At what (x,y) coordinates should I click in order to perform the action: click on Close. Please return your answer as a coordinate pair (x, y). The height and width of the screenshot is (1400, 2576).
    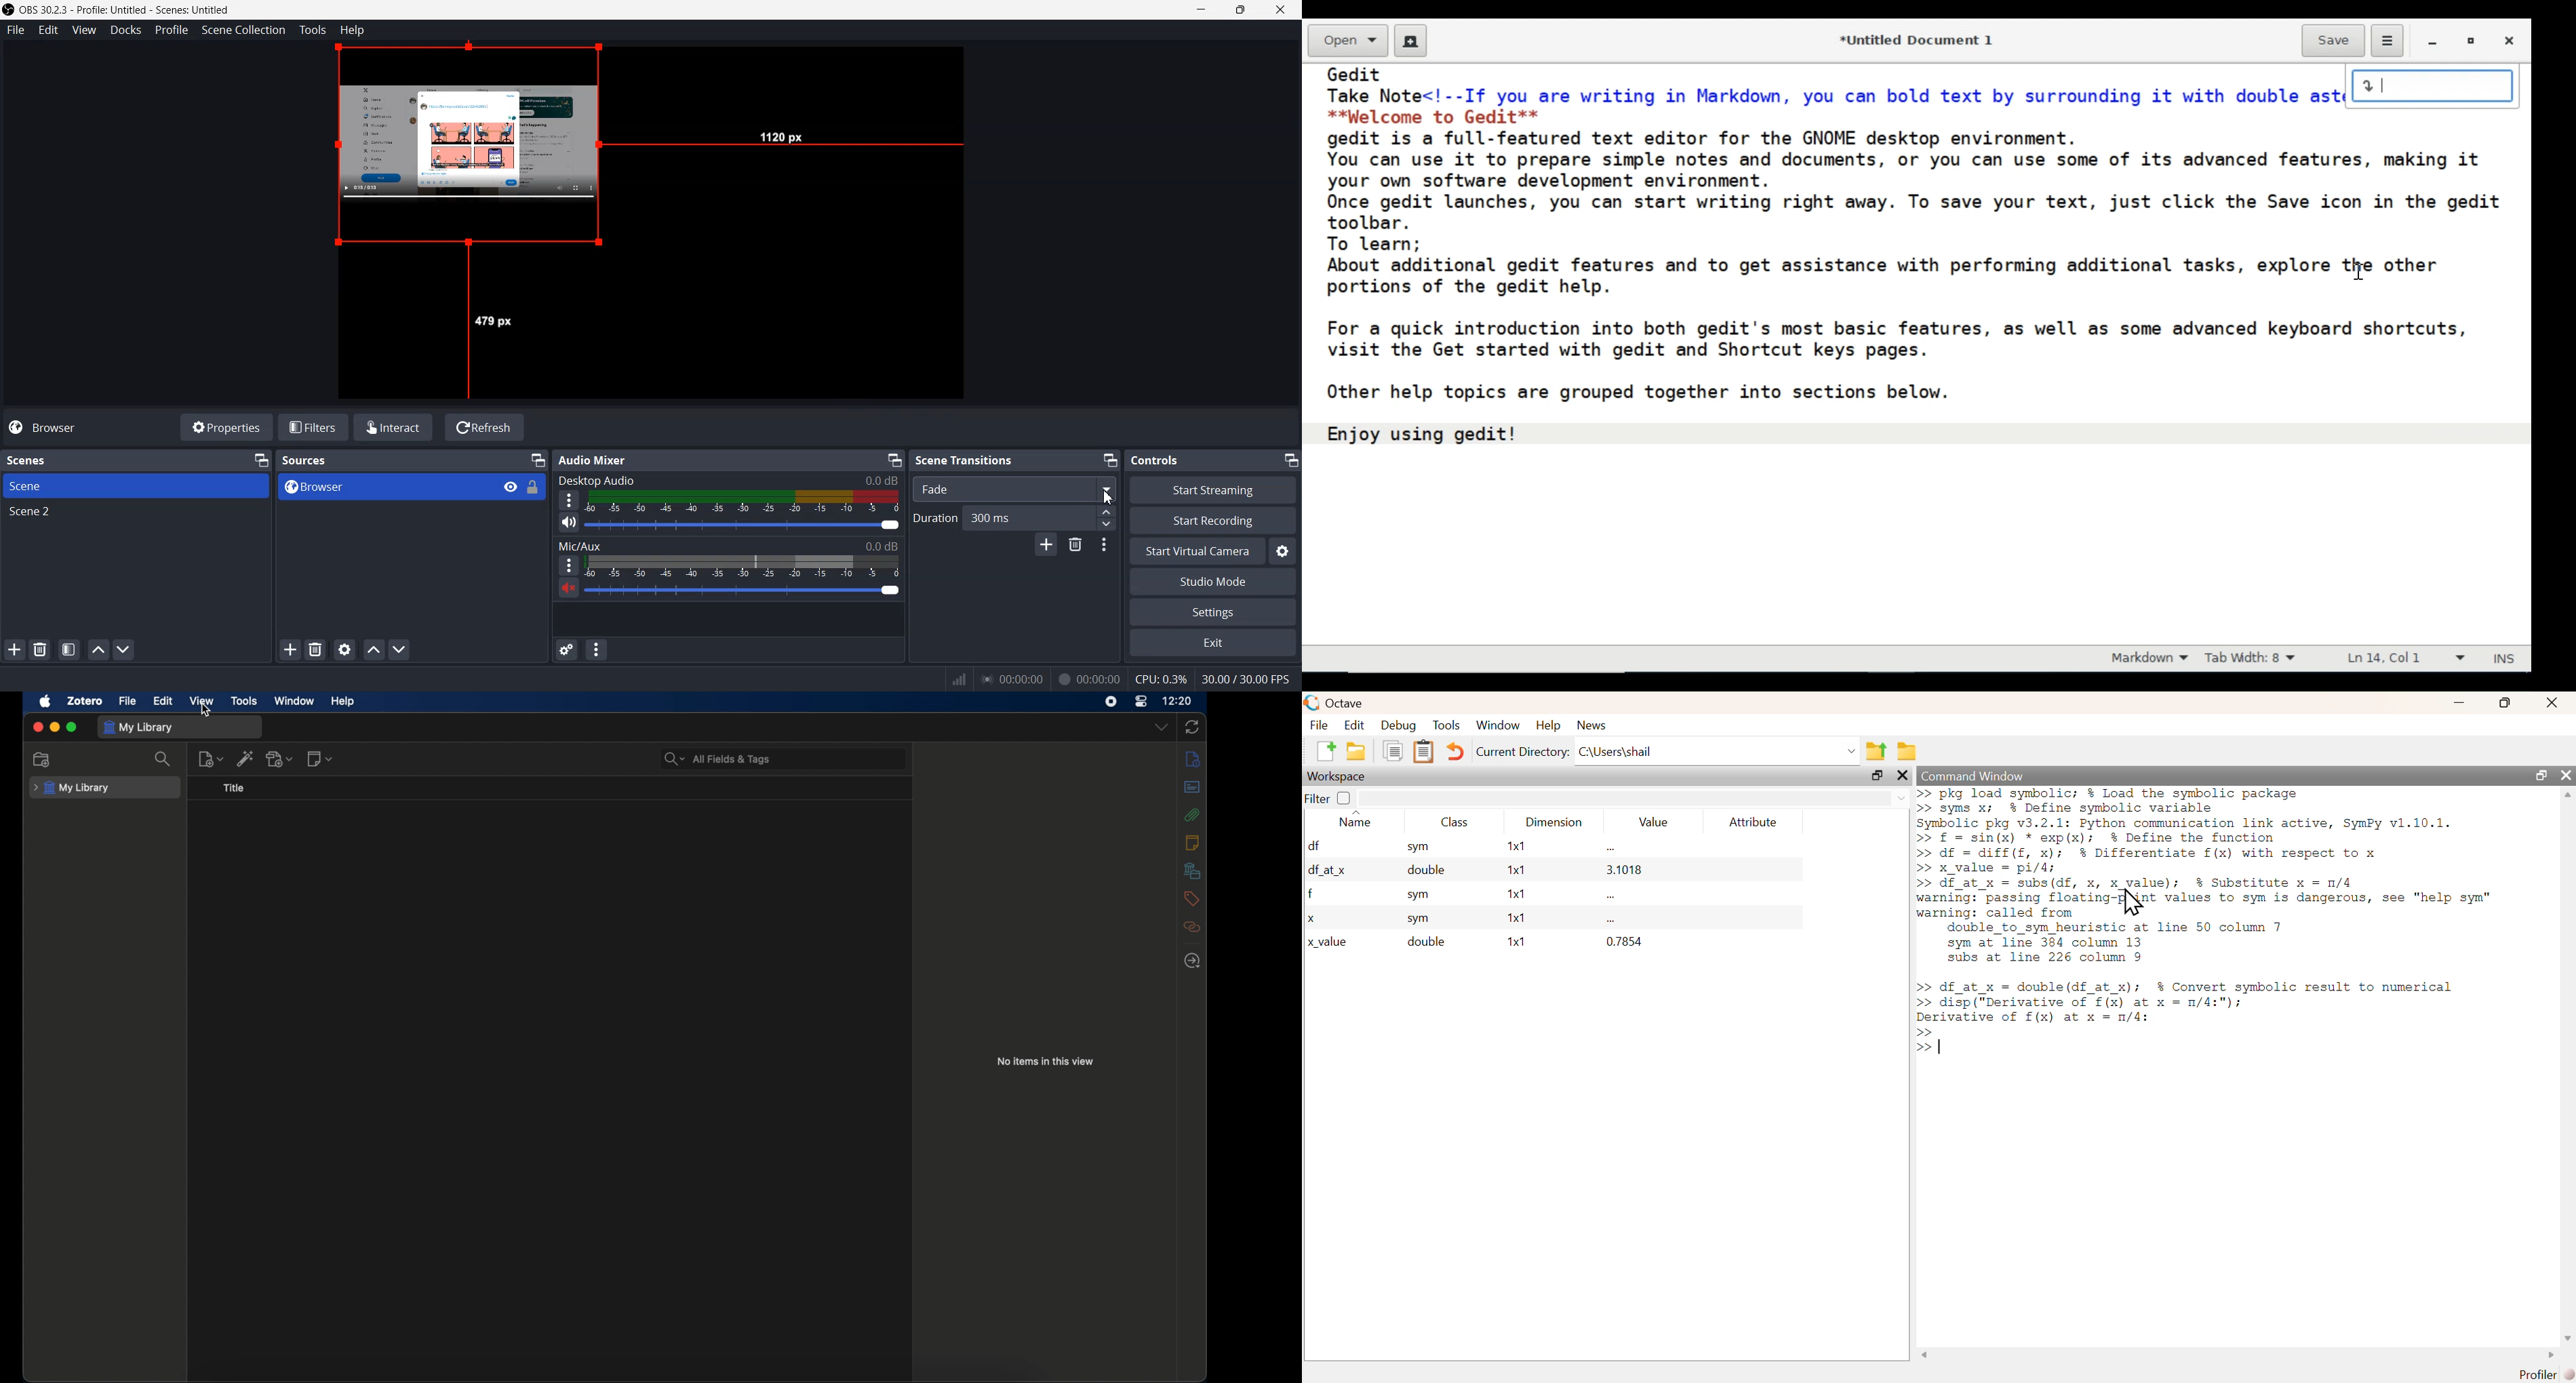
    Looking at the image, I should click on (1279, 9).